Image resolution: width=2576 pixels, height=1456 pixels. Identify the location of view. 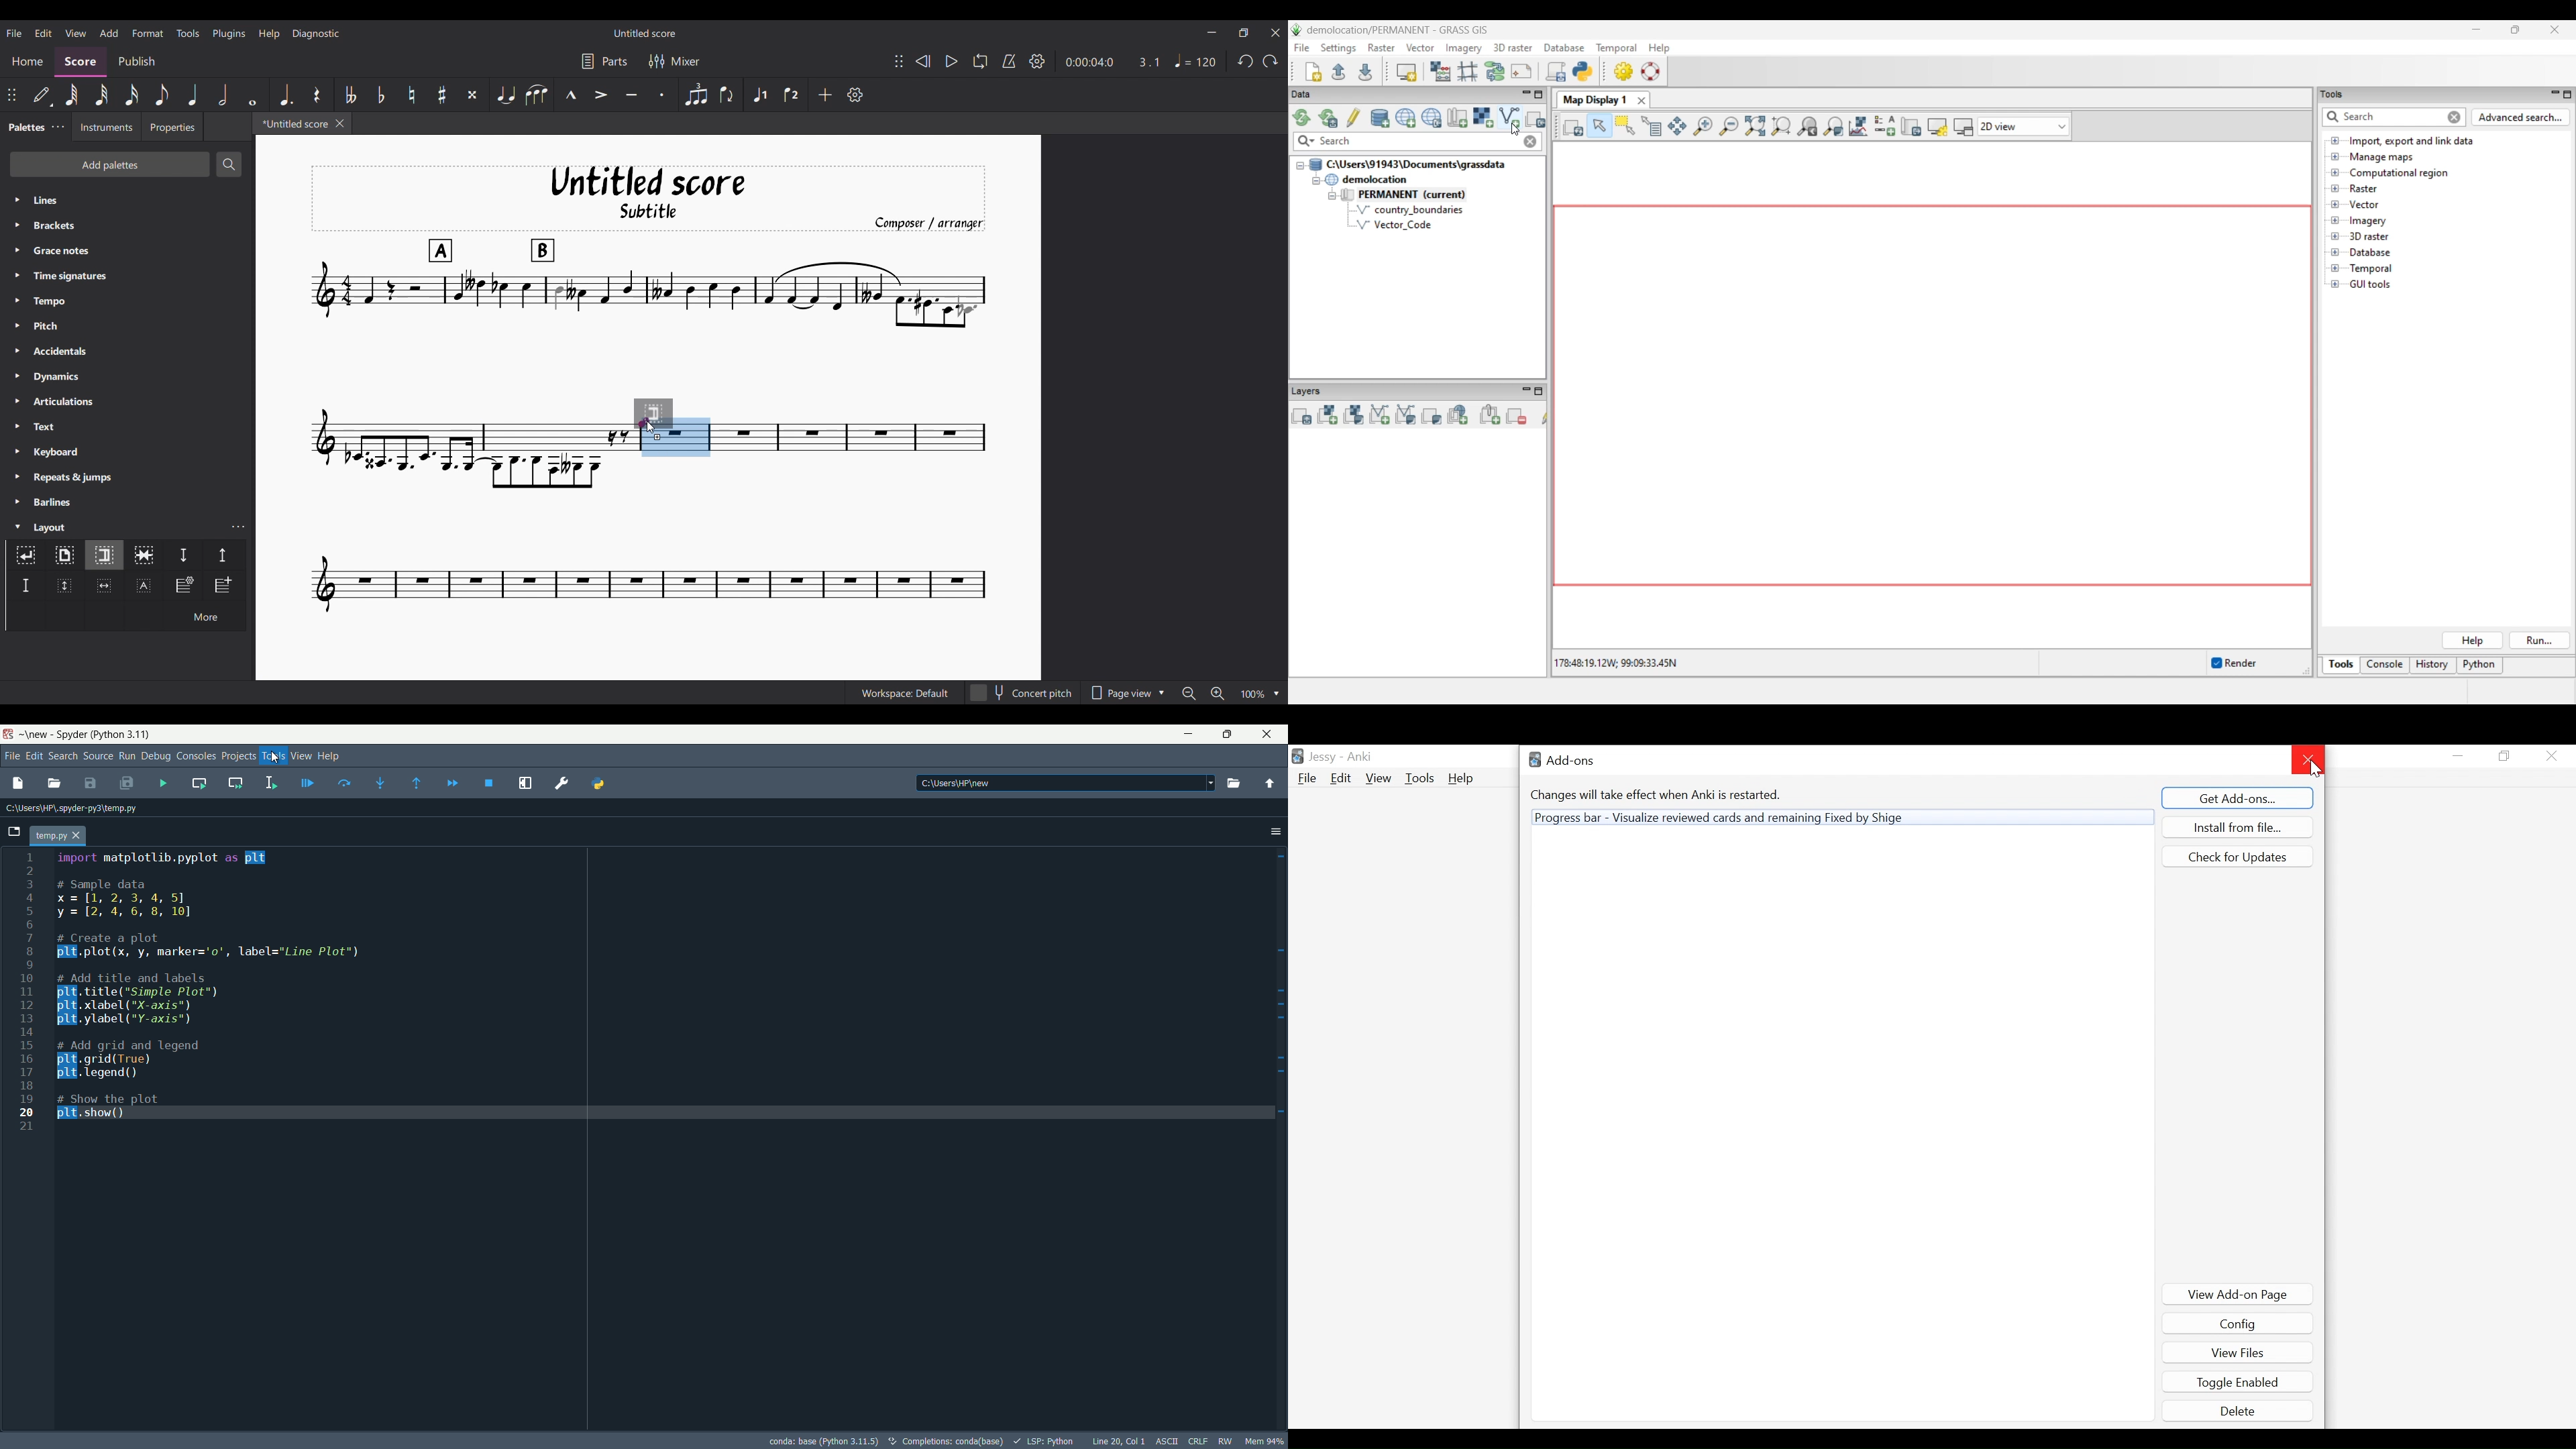
(301, 757).